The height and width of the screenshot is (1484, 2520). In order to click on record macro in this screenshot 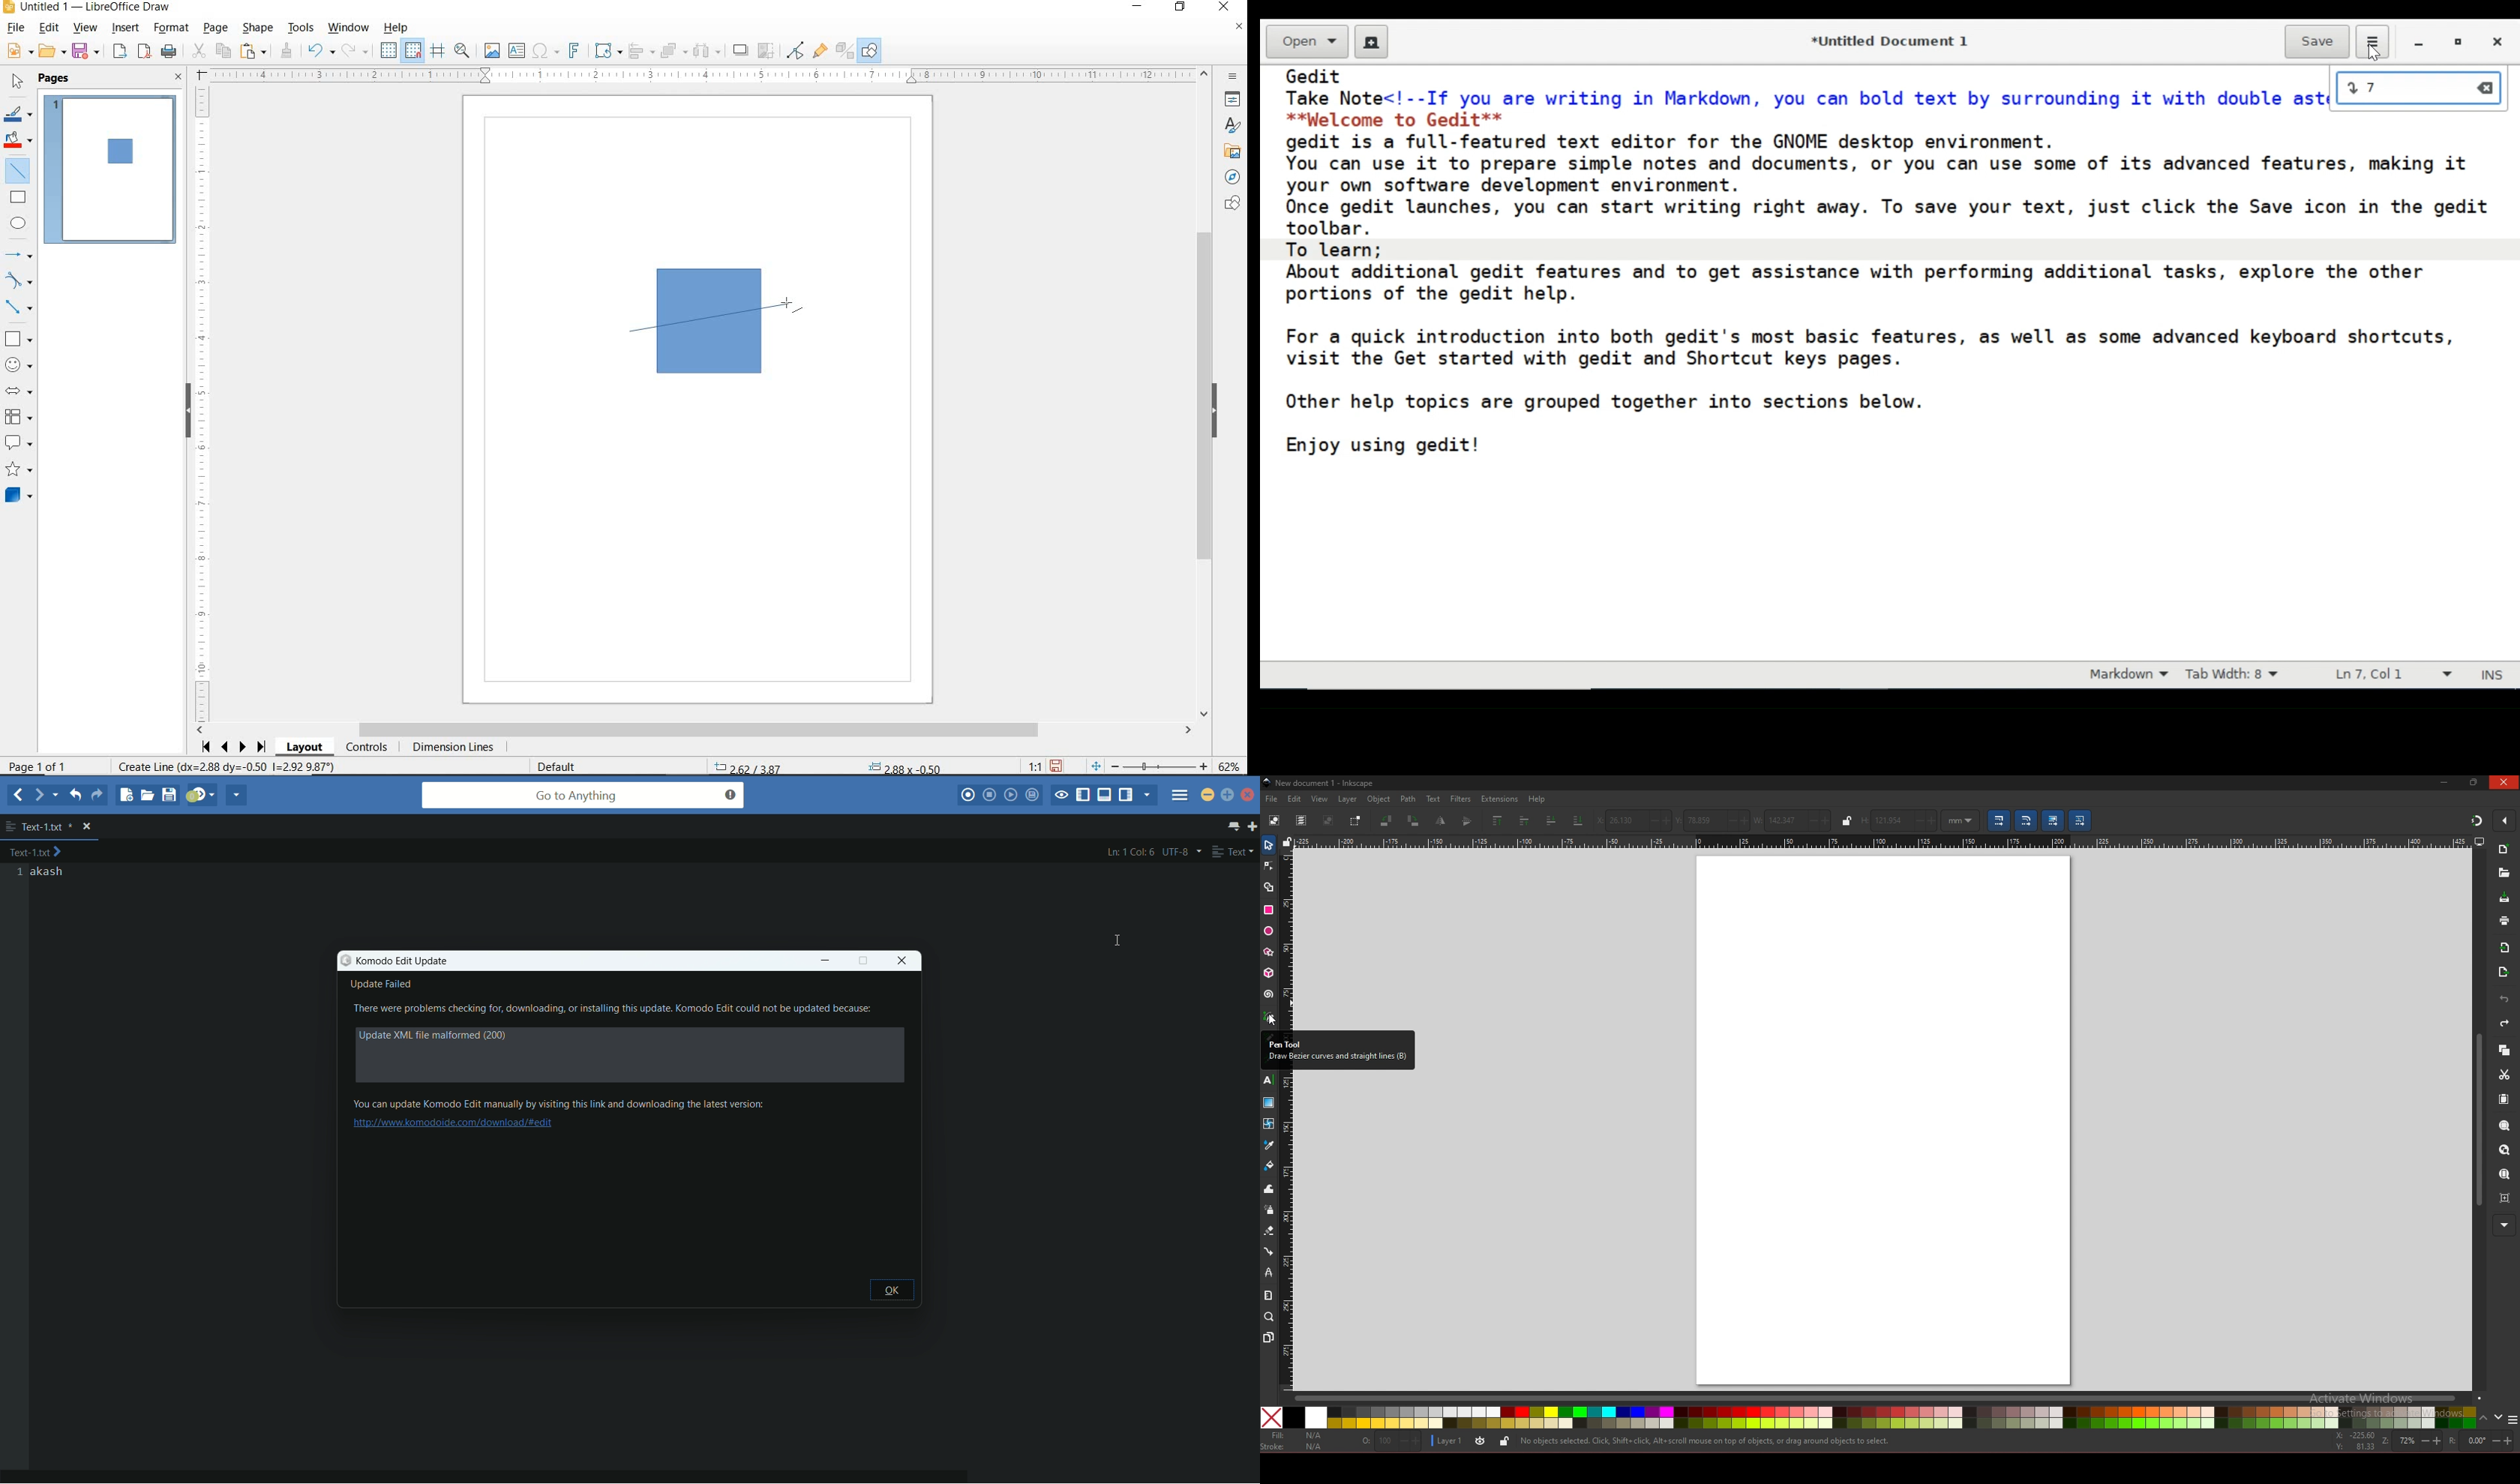, I will do `click(969, 794)`.